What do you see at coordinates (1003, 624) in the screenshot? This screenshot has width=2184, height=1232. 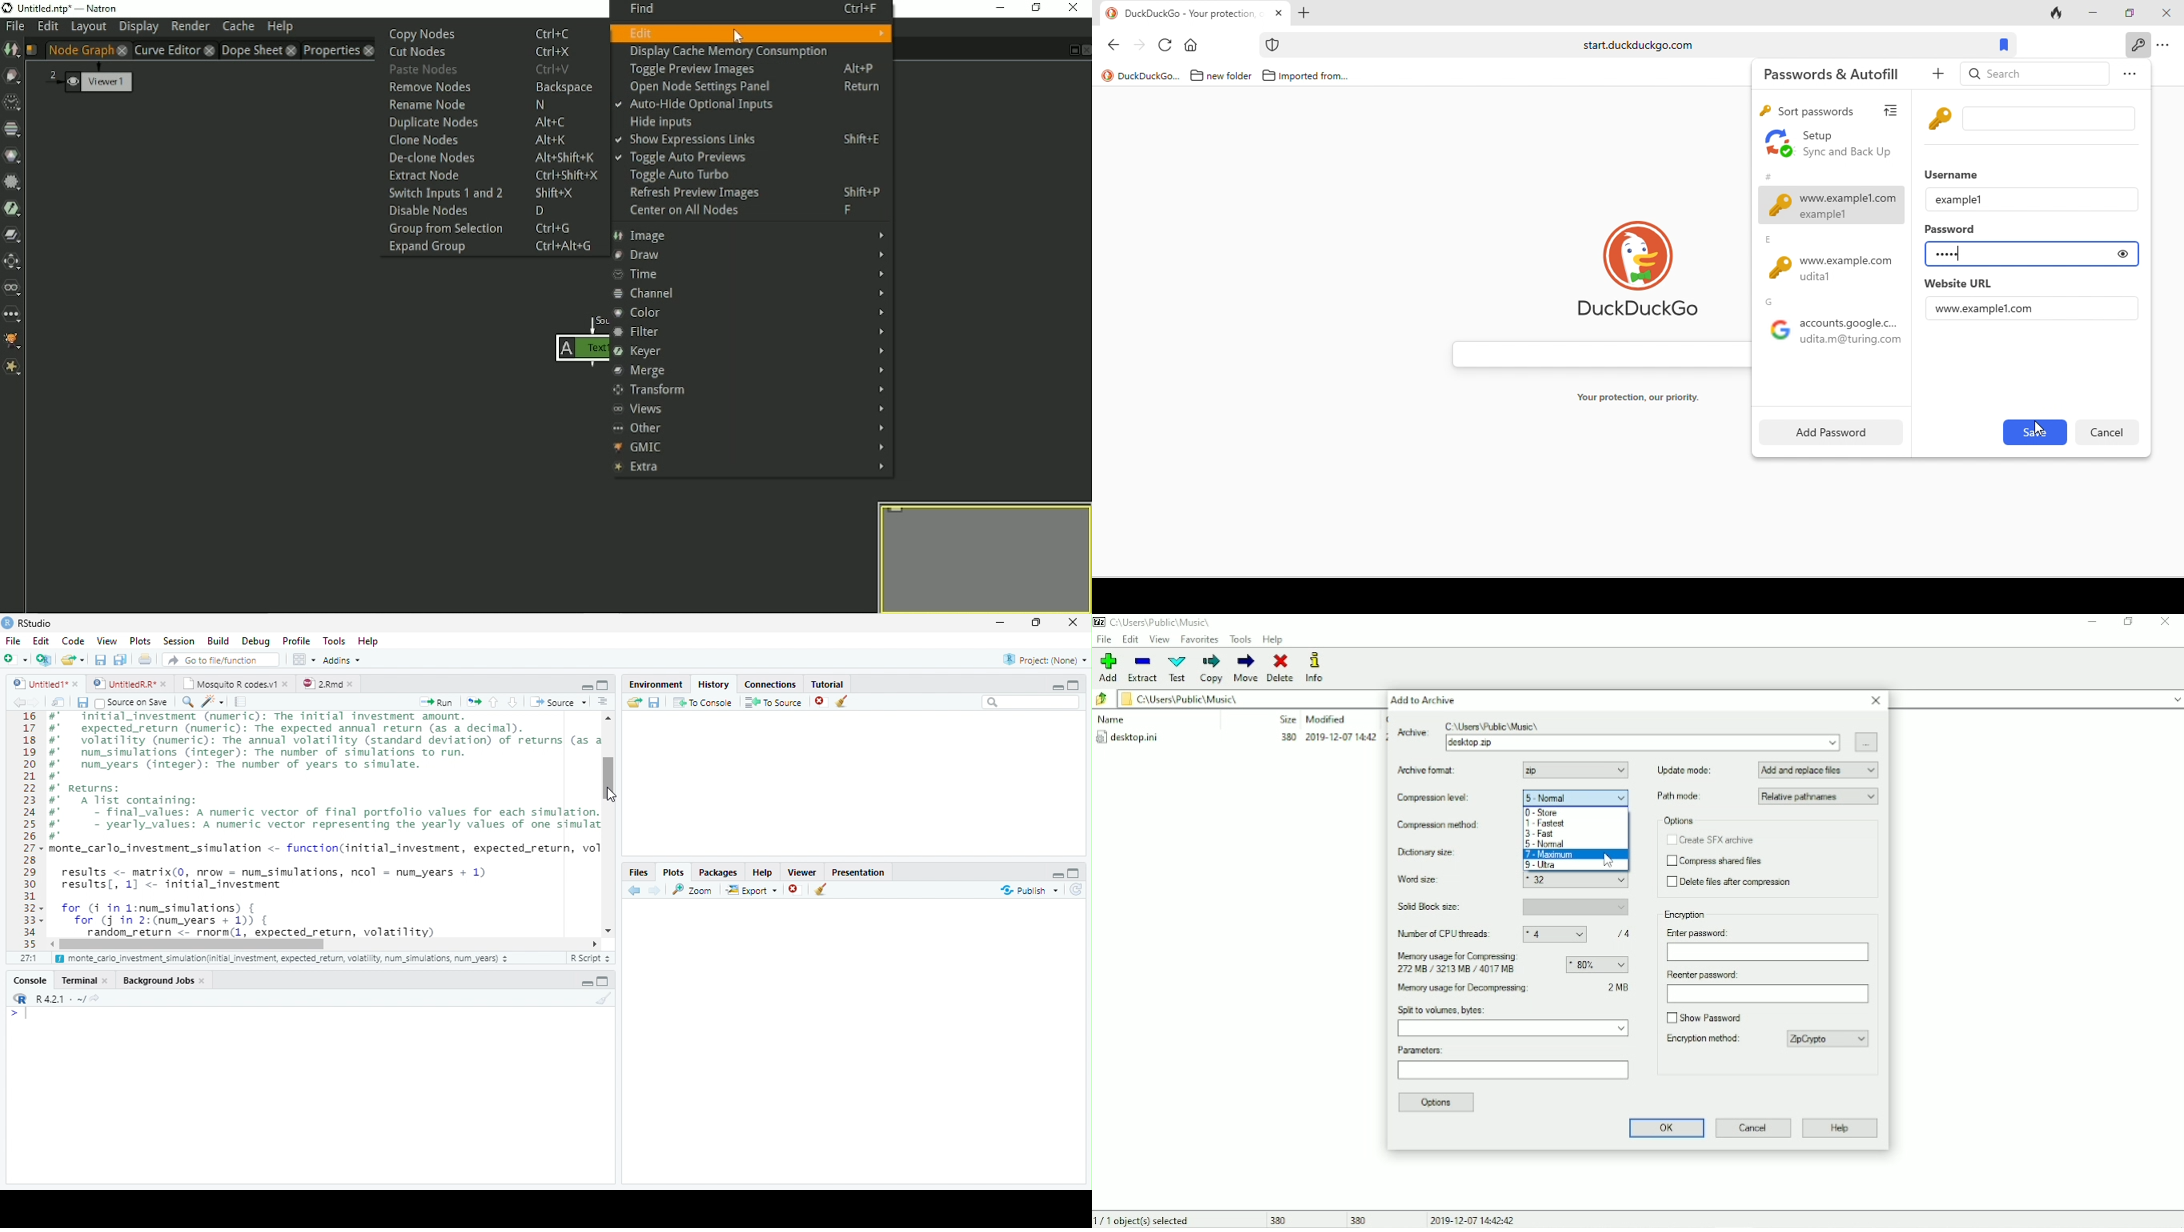 I see `Minimize` at bounding box center [1003, 624].